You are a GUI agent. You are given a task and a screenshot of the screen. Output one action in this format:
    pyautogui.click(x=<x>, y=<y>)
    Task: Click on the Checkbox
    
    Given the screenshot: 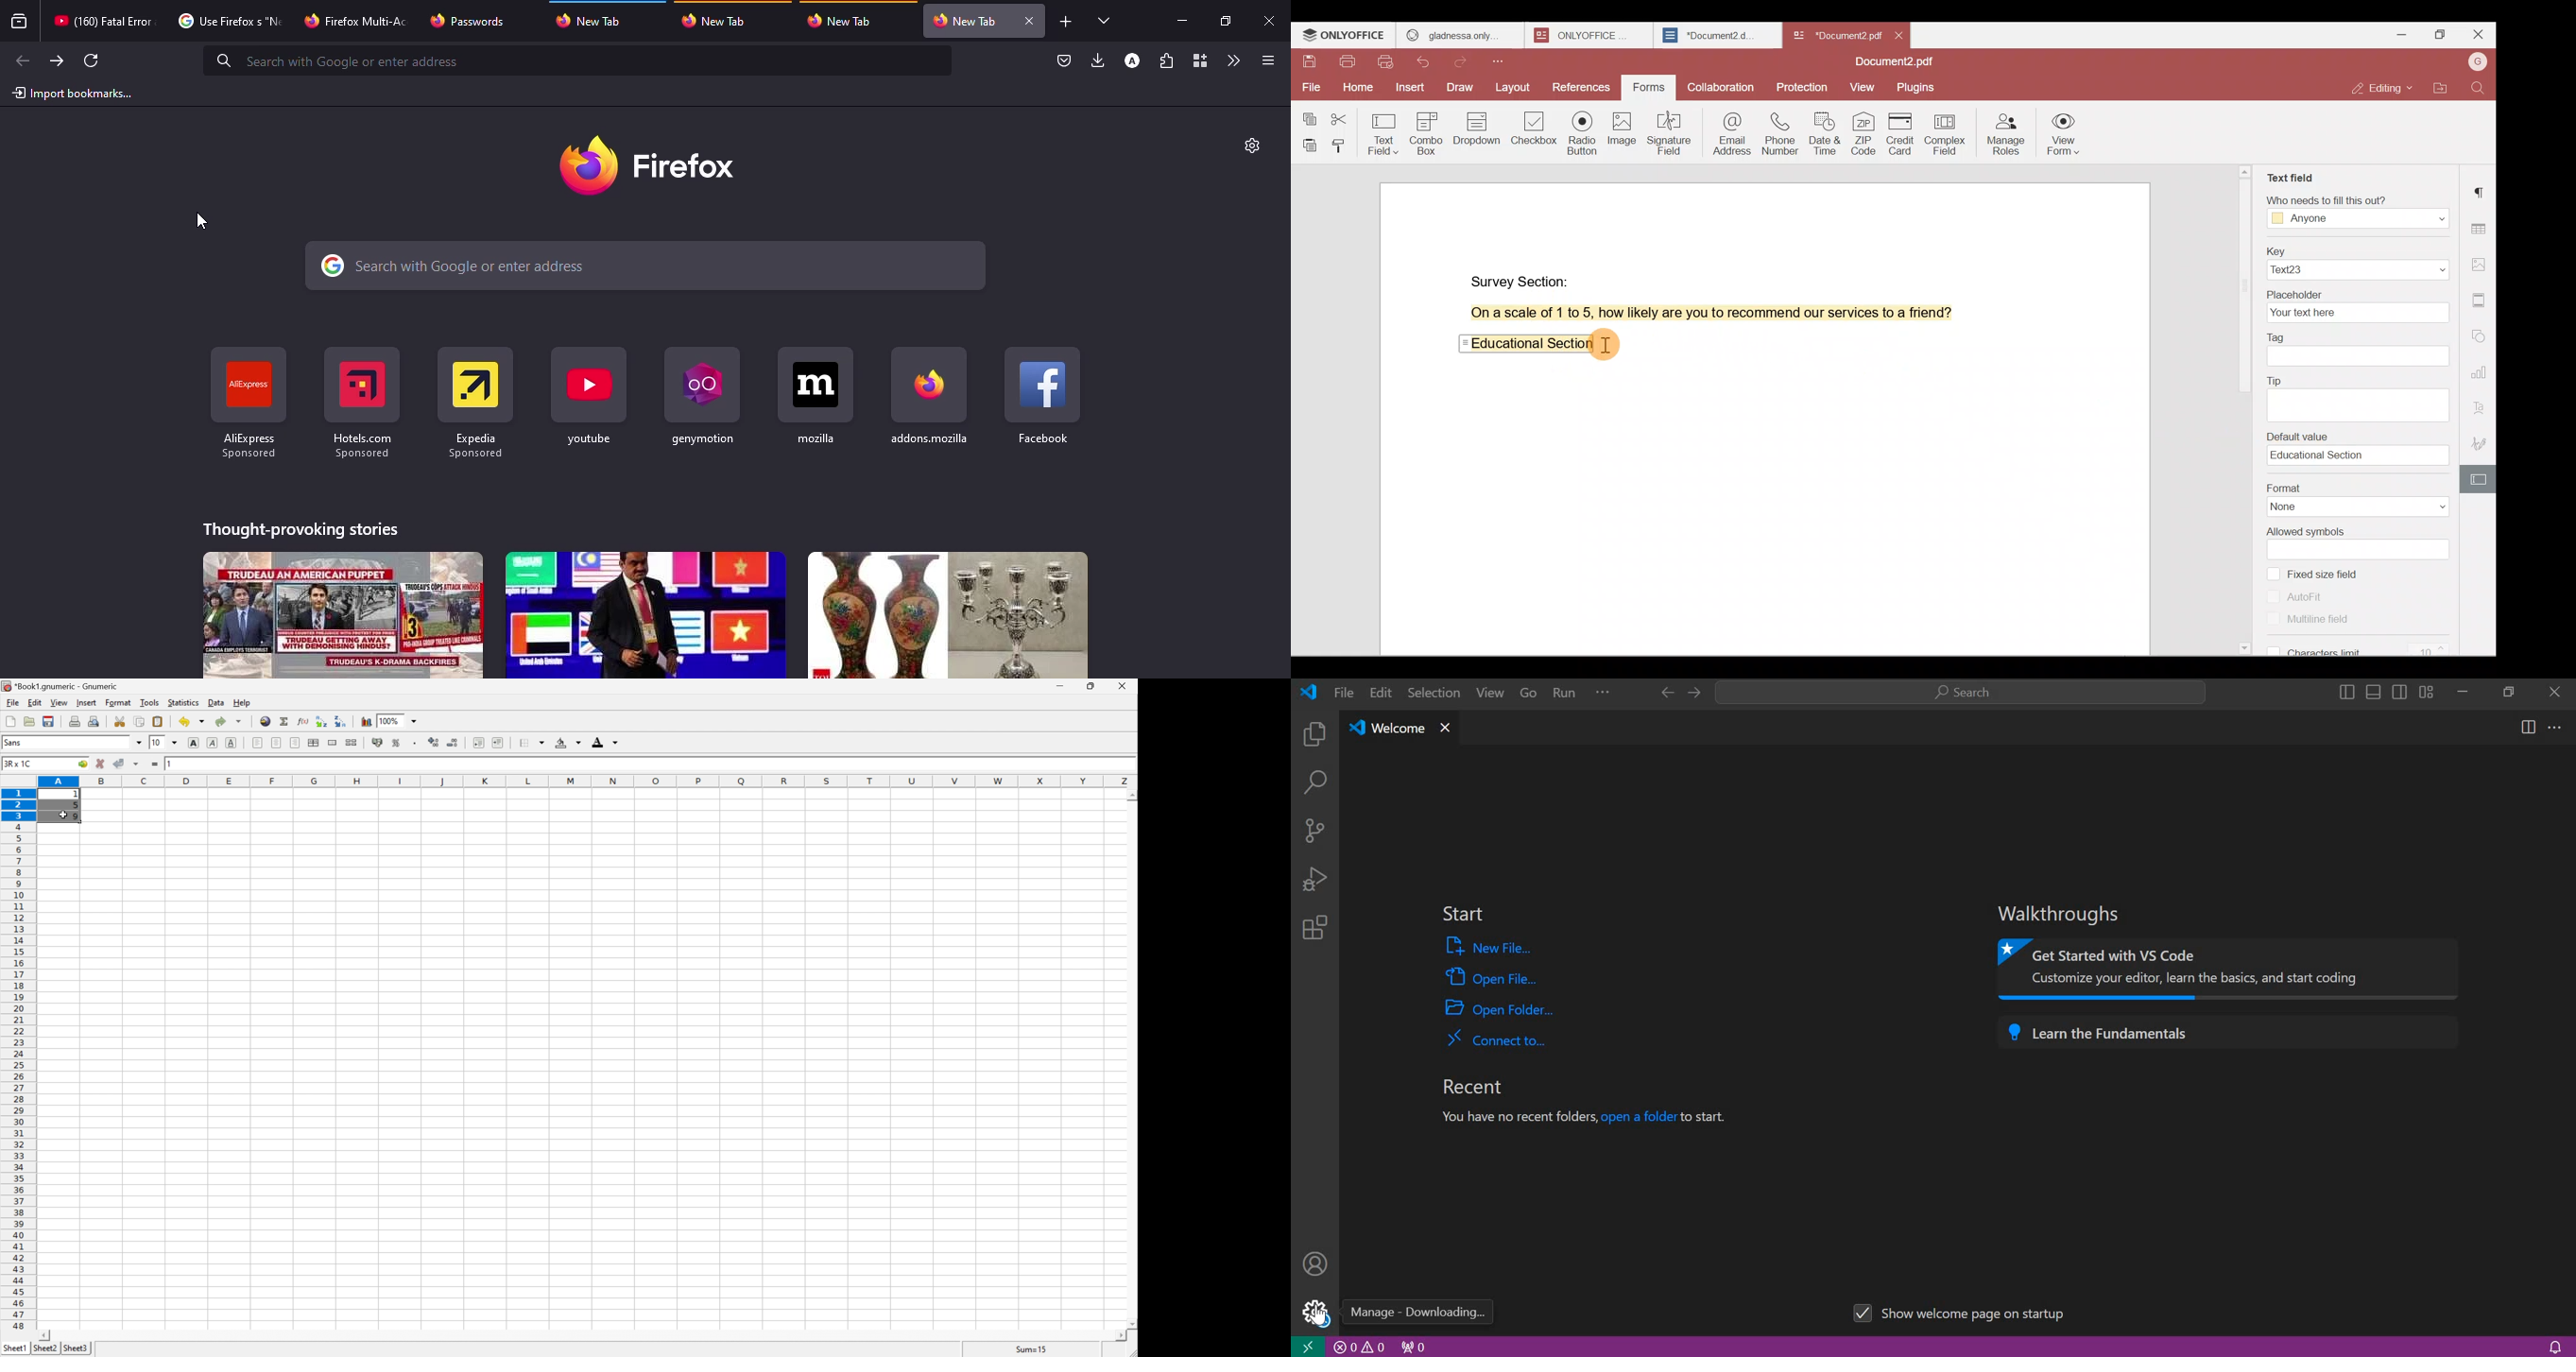 What is the action you would take?
    pyautogui.click(x=1535, y=133)
    